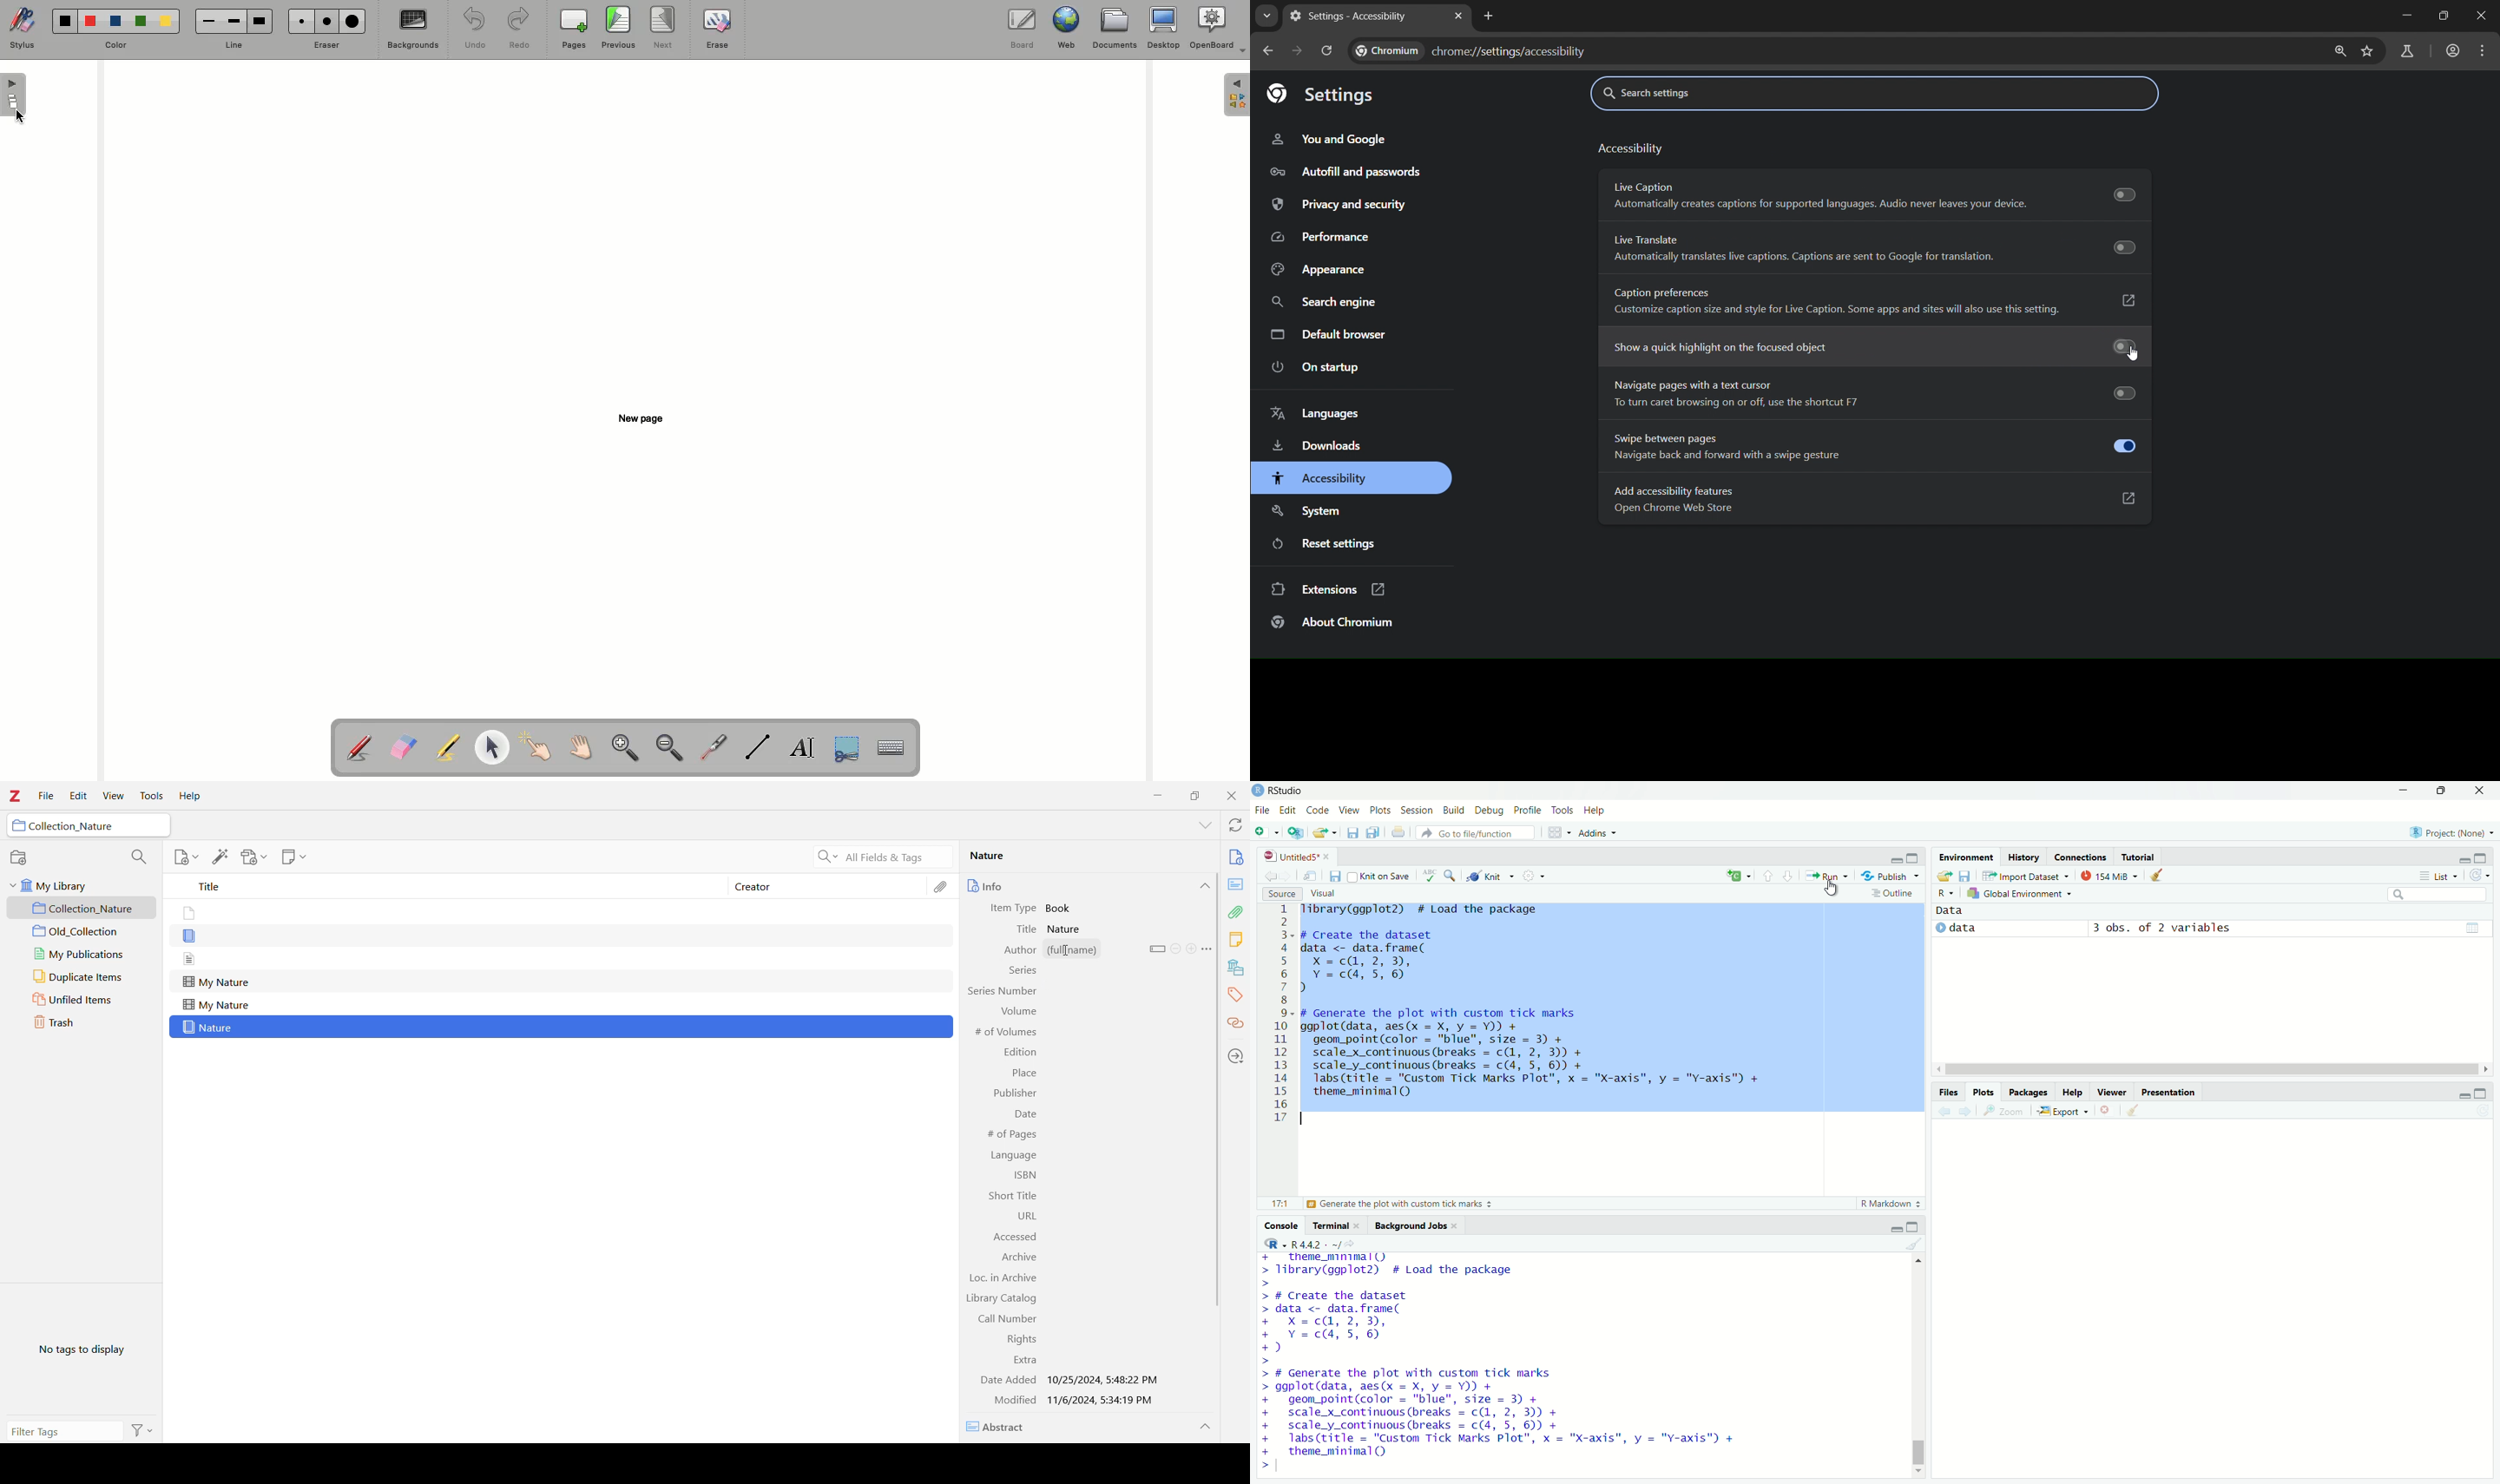  Describe the element at coordinates (292, 857) in the screenshot. I see `New Note` at that location.